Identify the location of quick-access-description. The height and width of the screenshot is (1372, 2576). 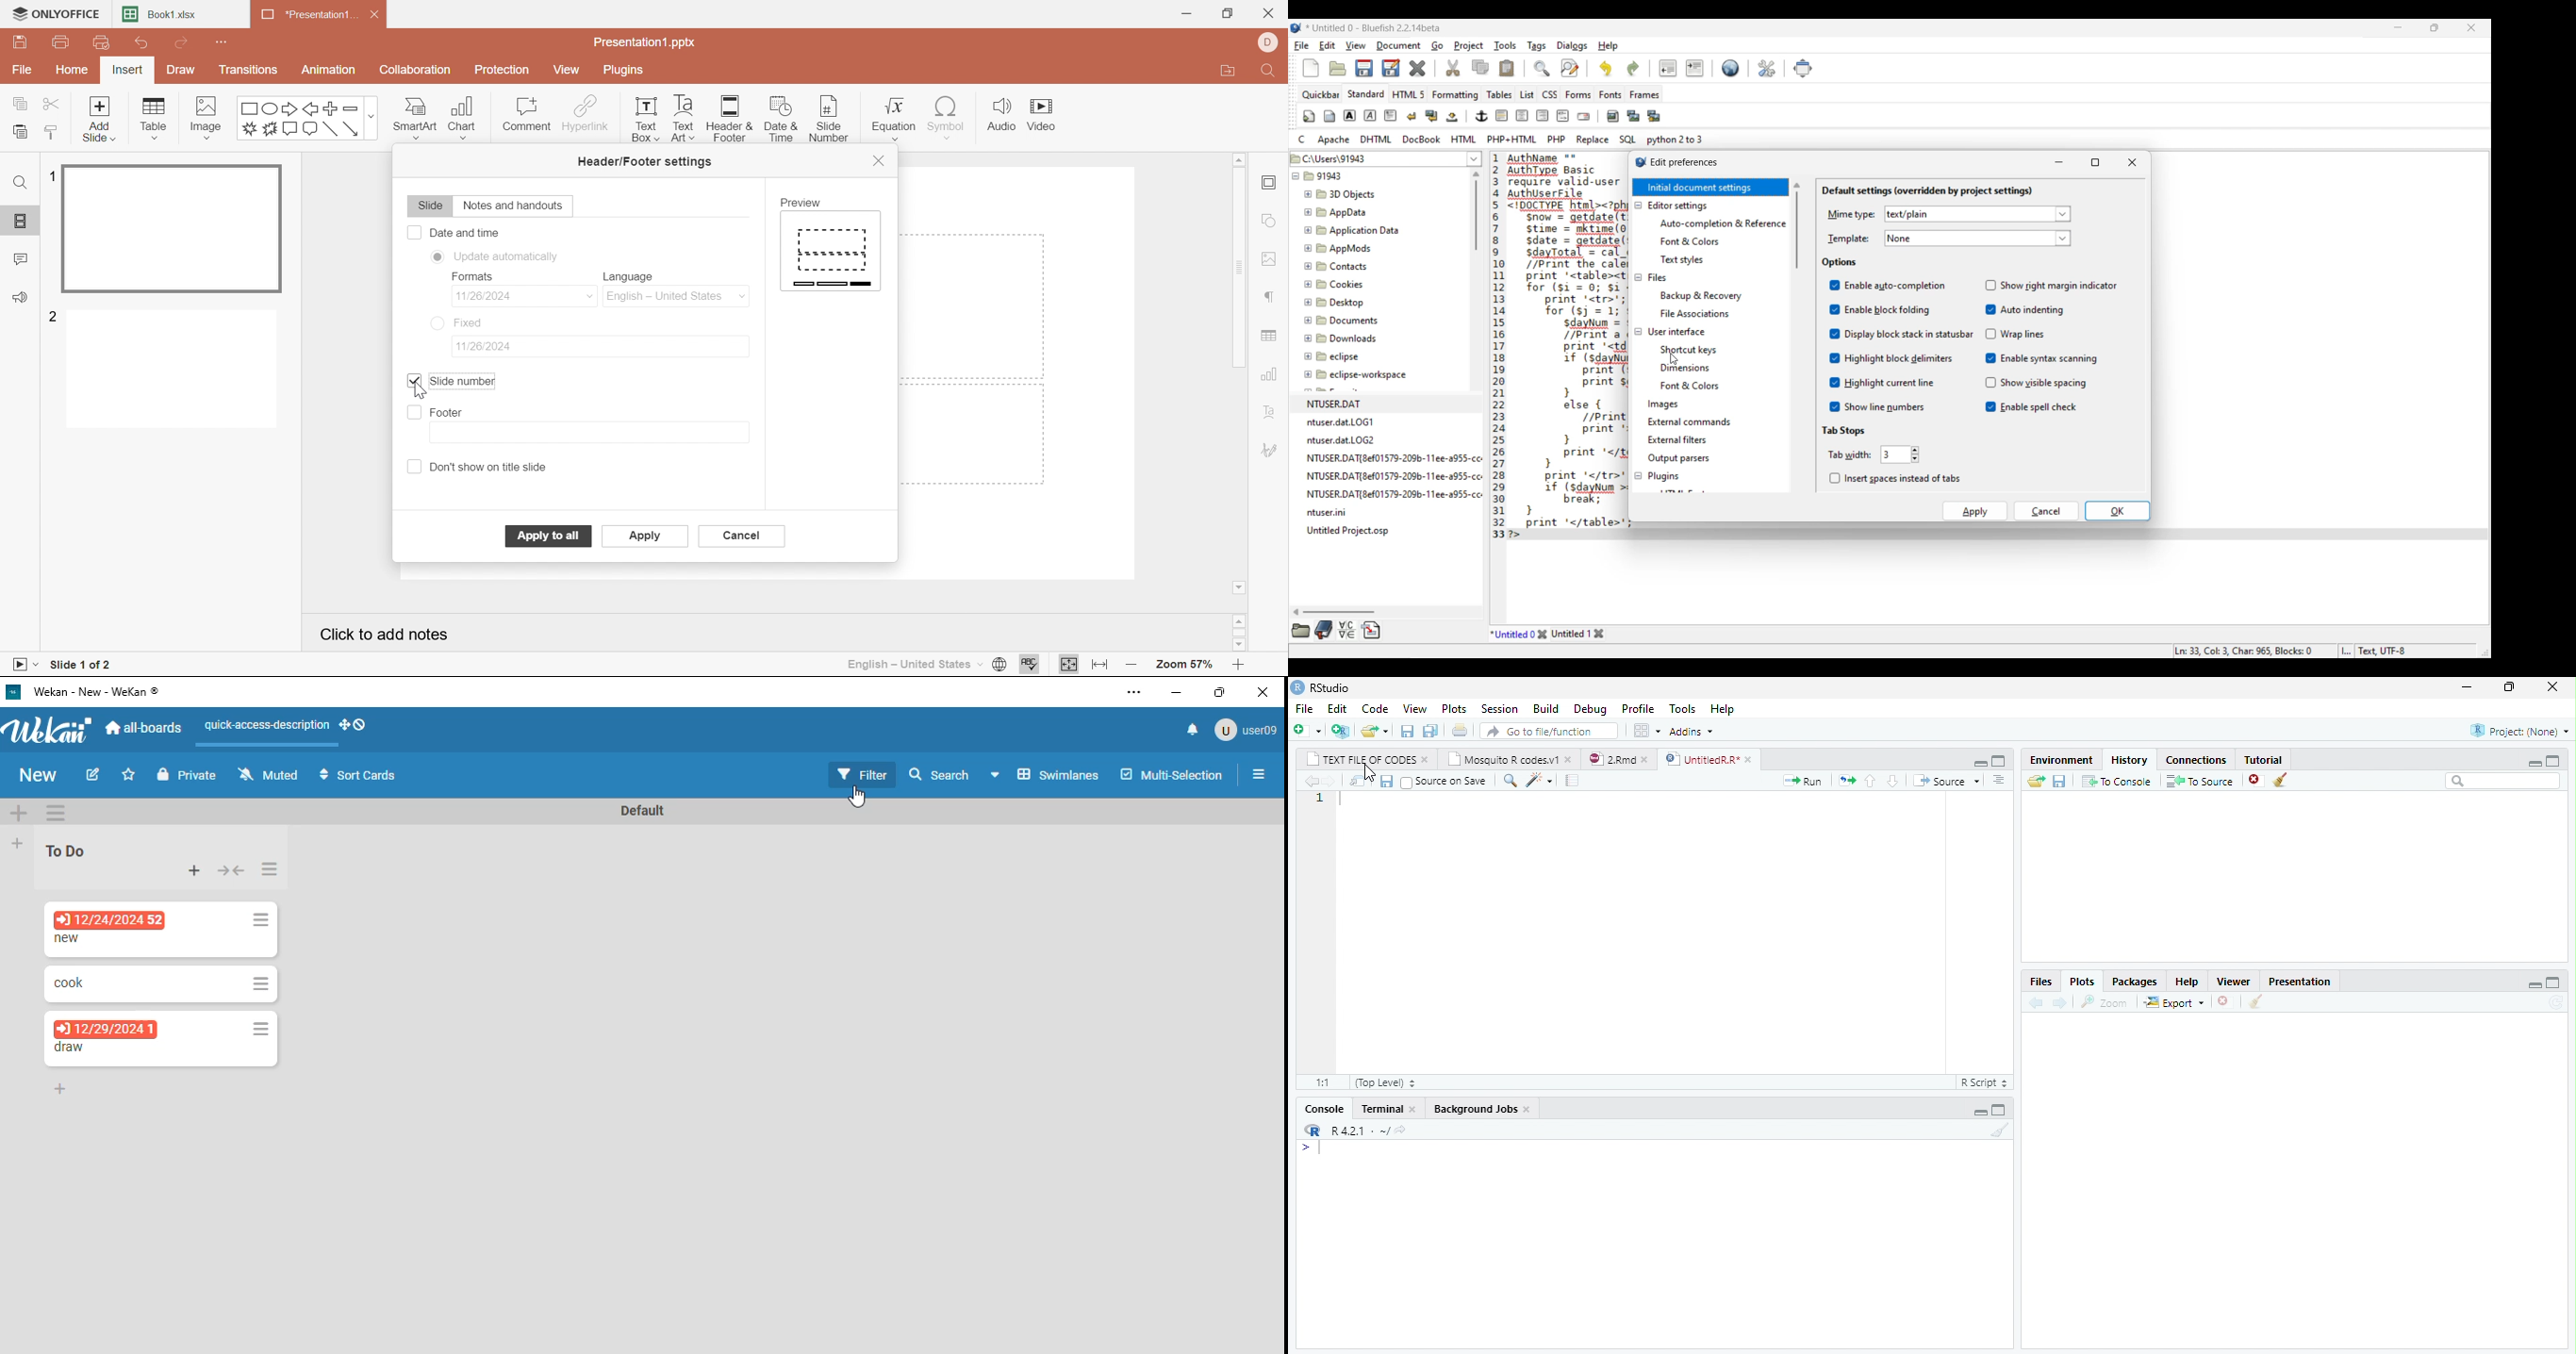
(266, 725).